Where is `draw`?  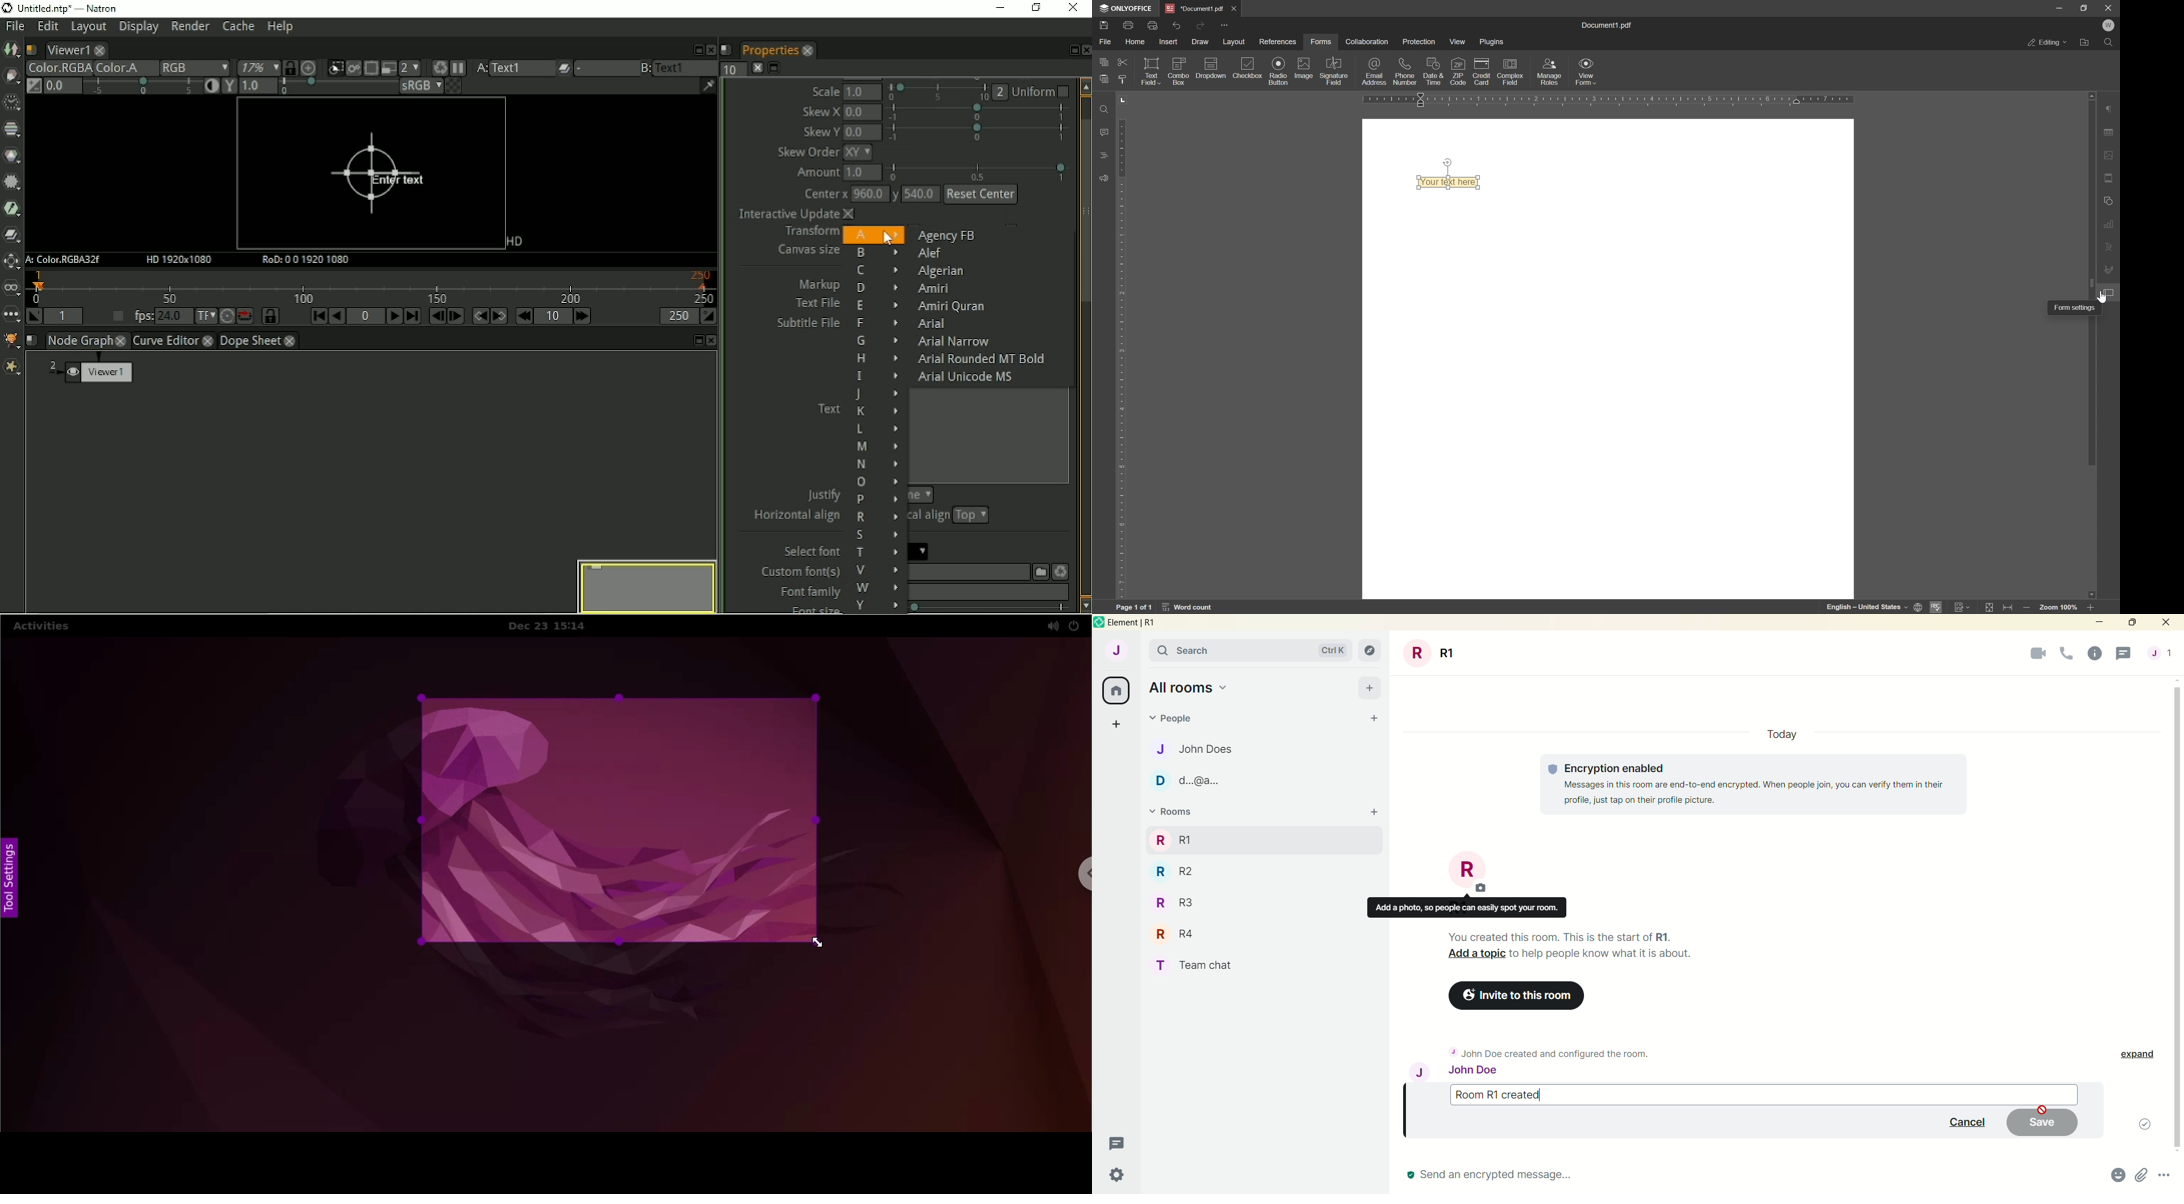
draw is located at coordinates (1200, 43).